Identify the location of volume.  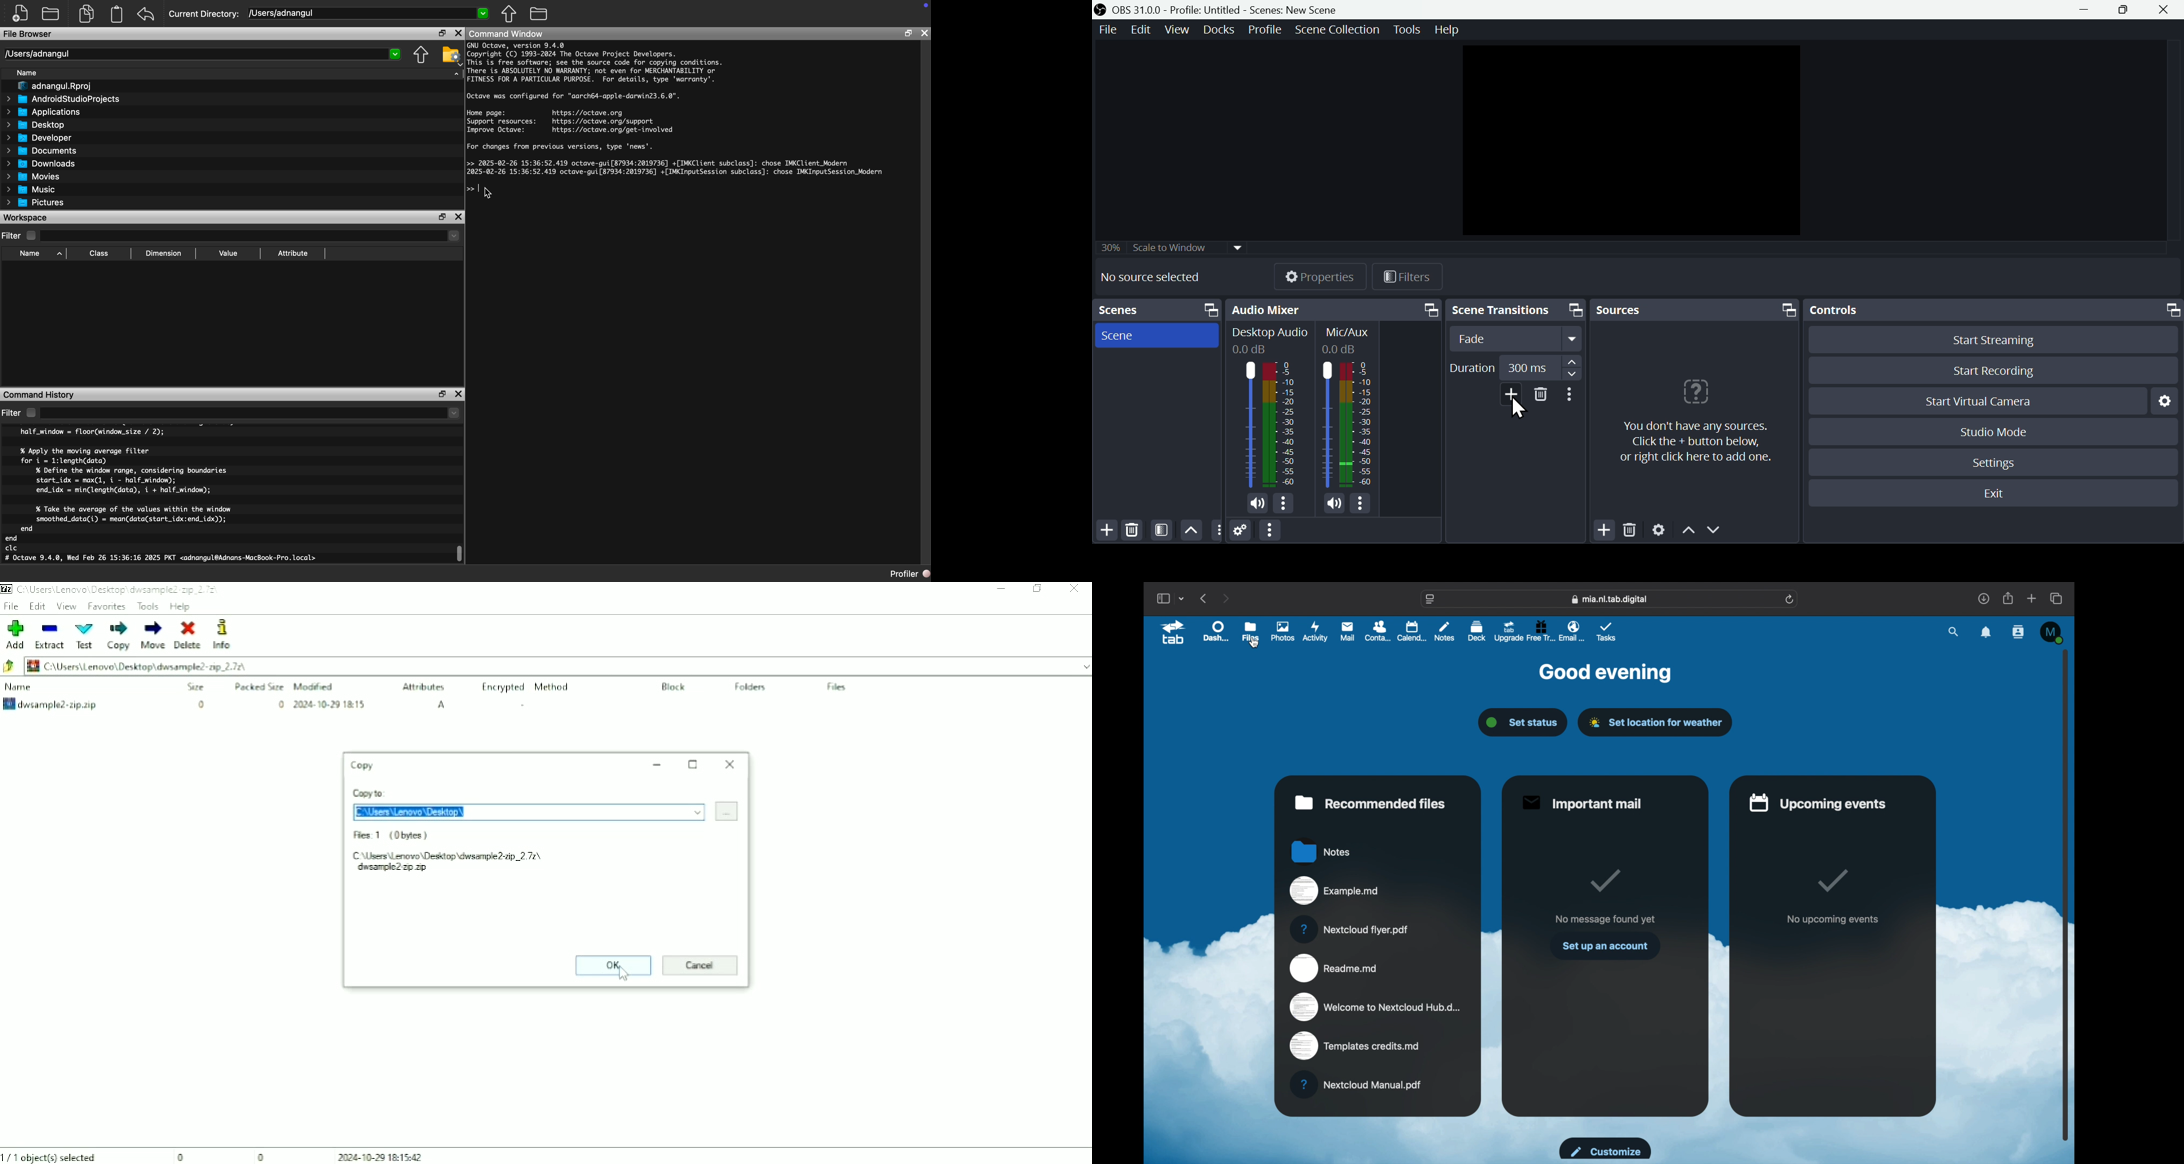
(1337, 506).